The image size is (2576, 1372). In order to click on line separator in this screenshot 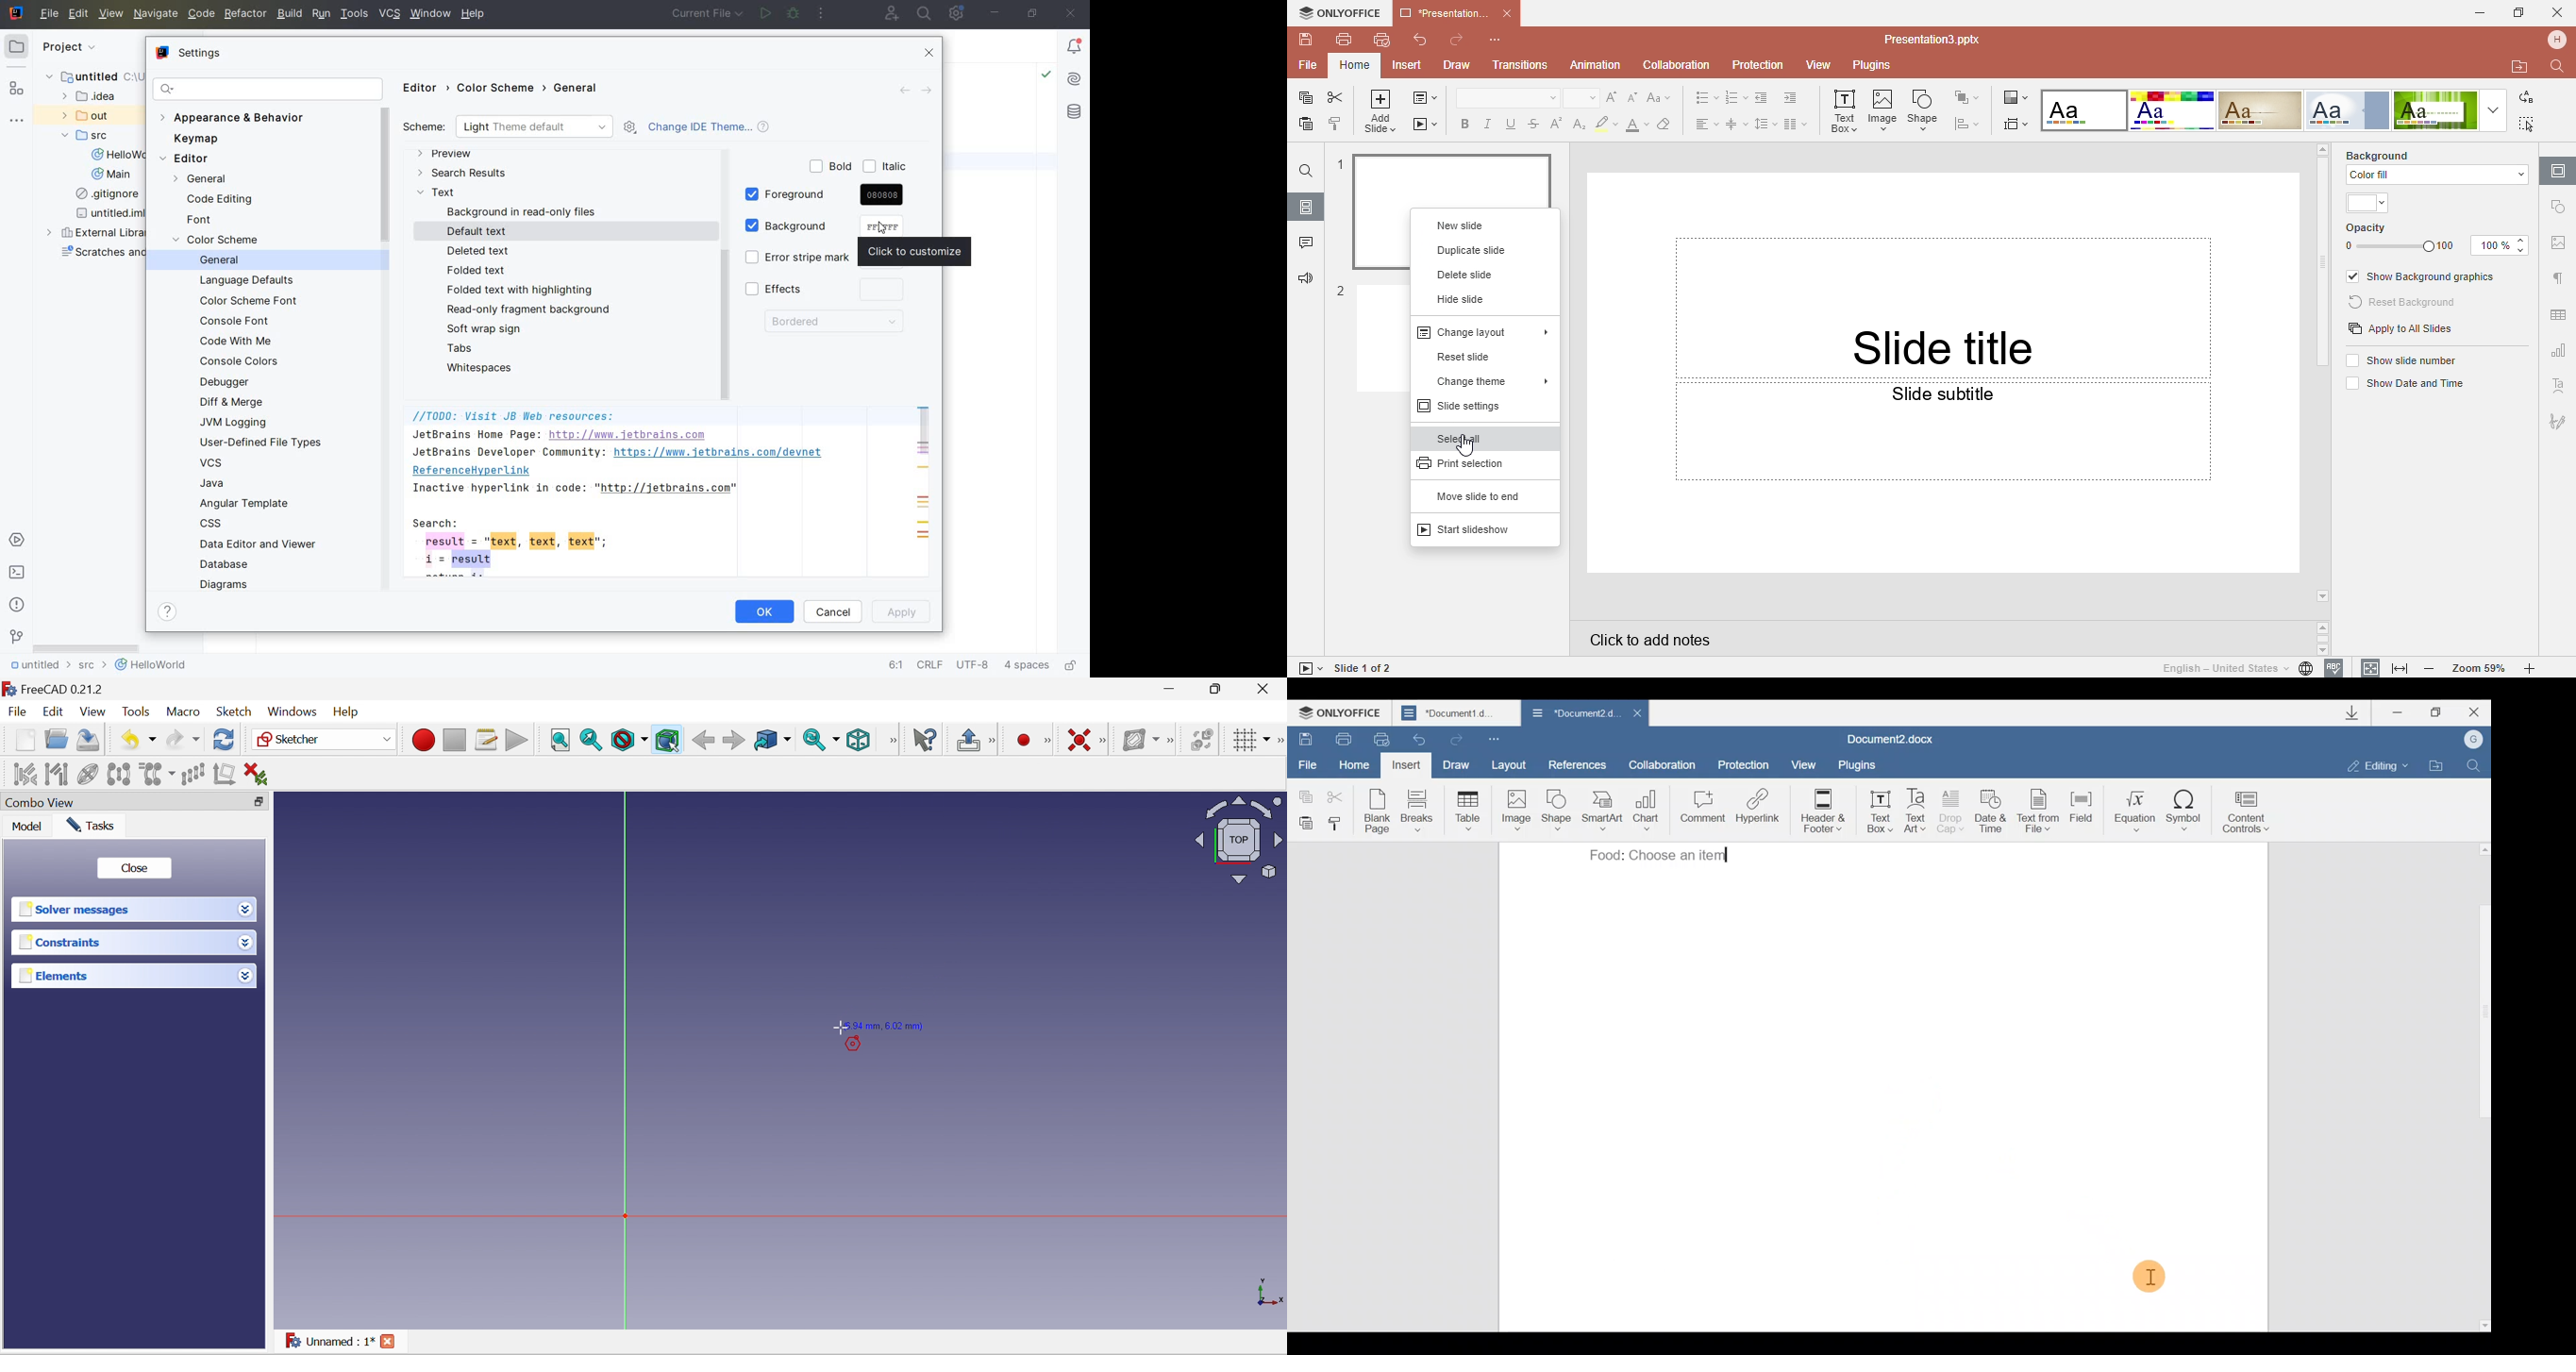, I will do `click(929, 666)`.